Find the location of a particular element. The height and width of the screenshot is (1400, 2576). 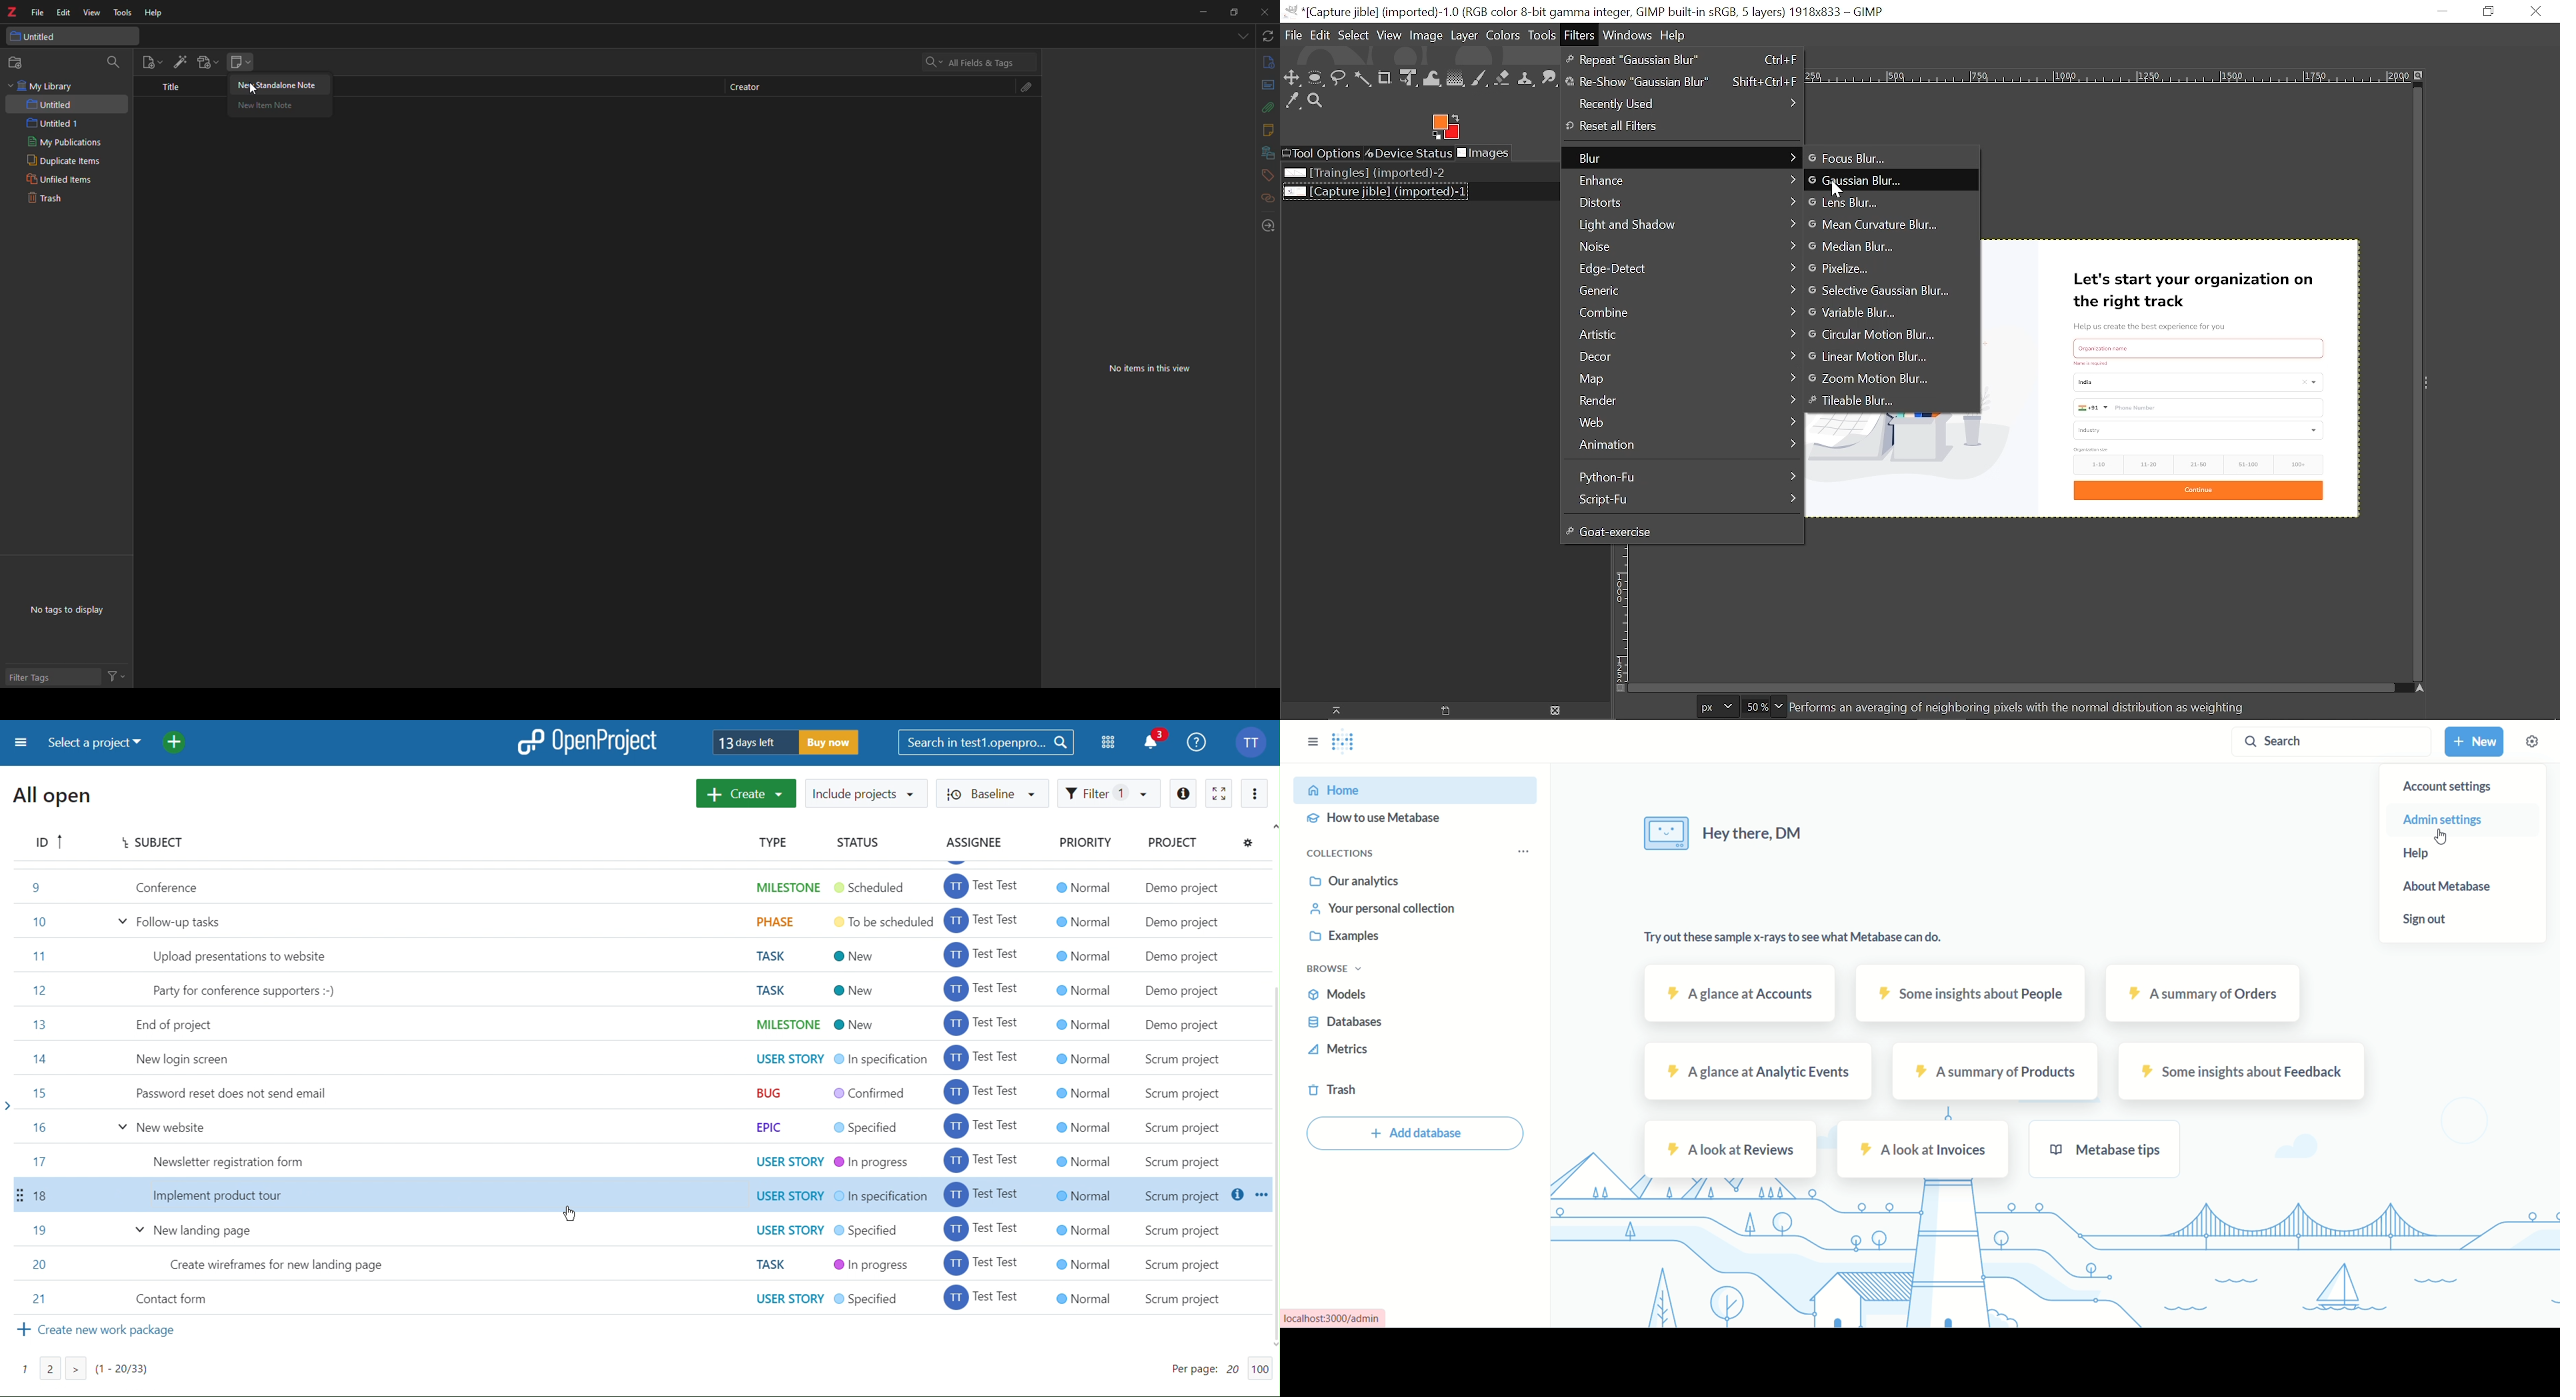

title is located at coordinates (177, 91).